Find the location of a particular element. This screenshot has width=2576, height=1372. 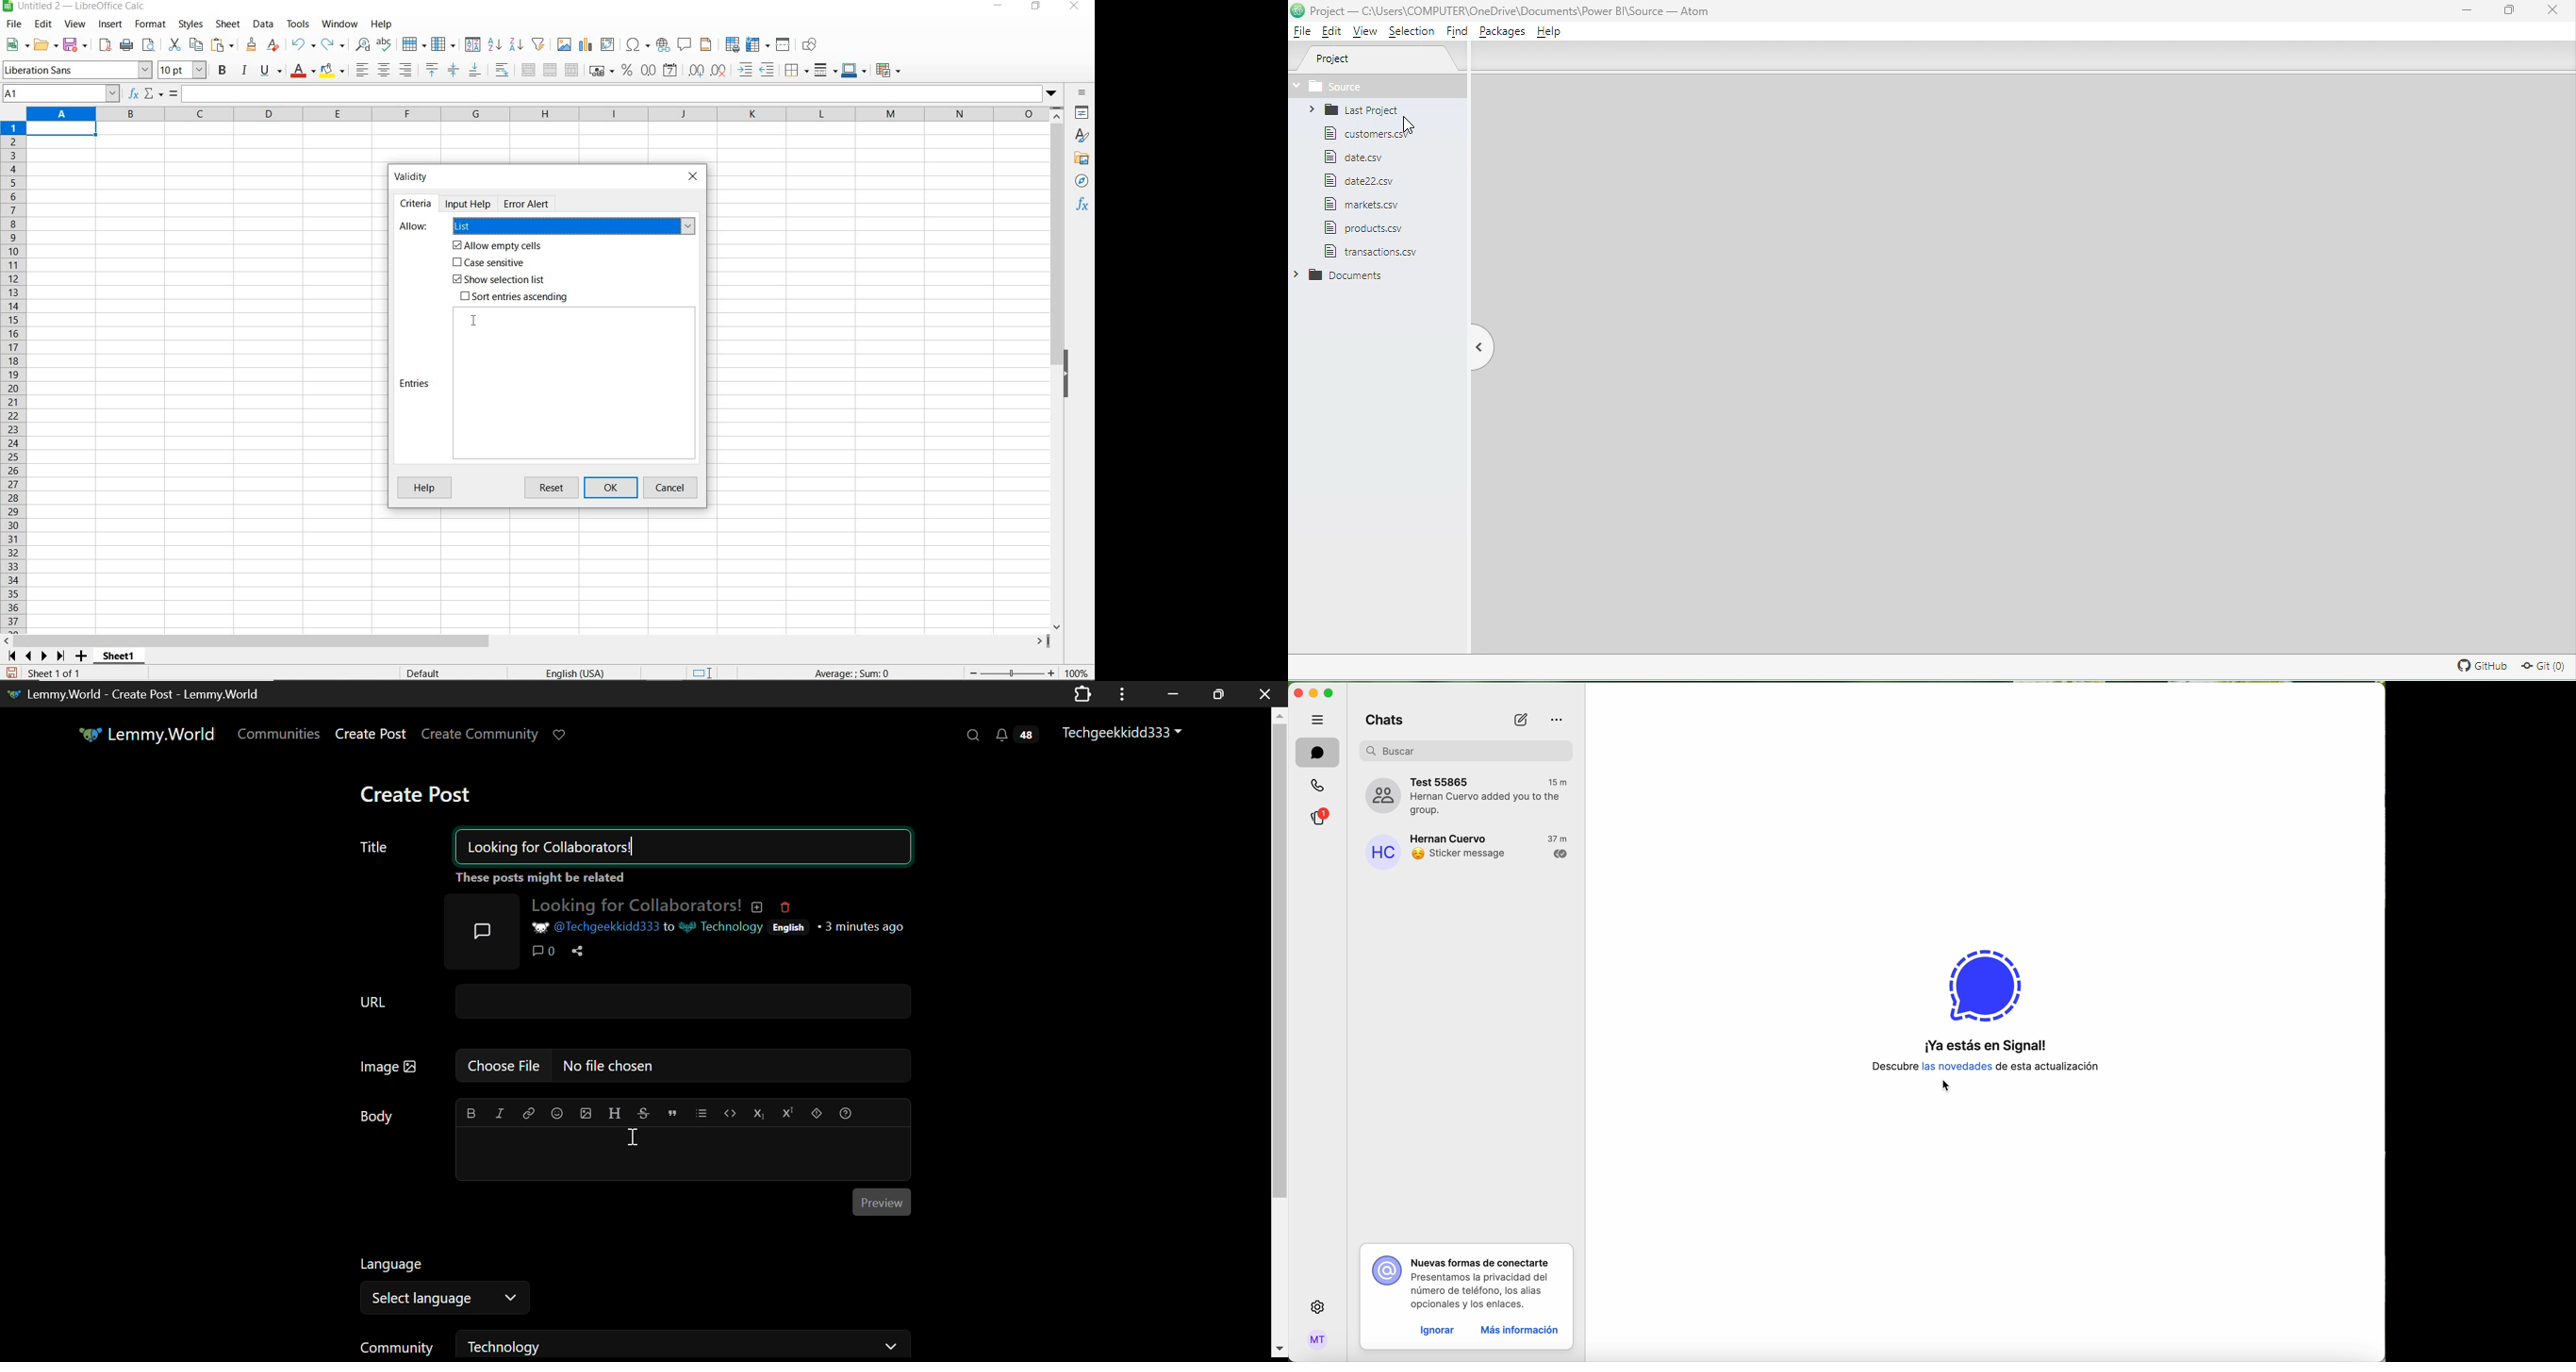

decrease indent is located at coordinates (771, 70).